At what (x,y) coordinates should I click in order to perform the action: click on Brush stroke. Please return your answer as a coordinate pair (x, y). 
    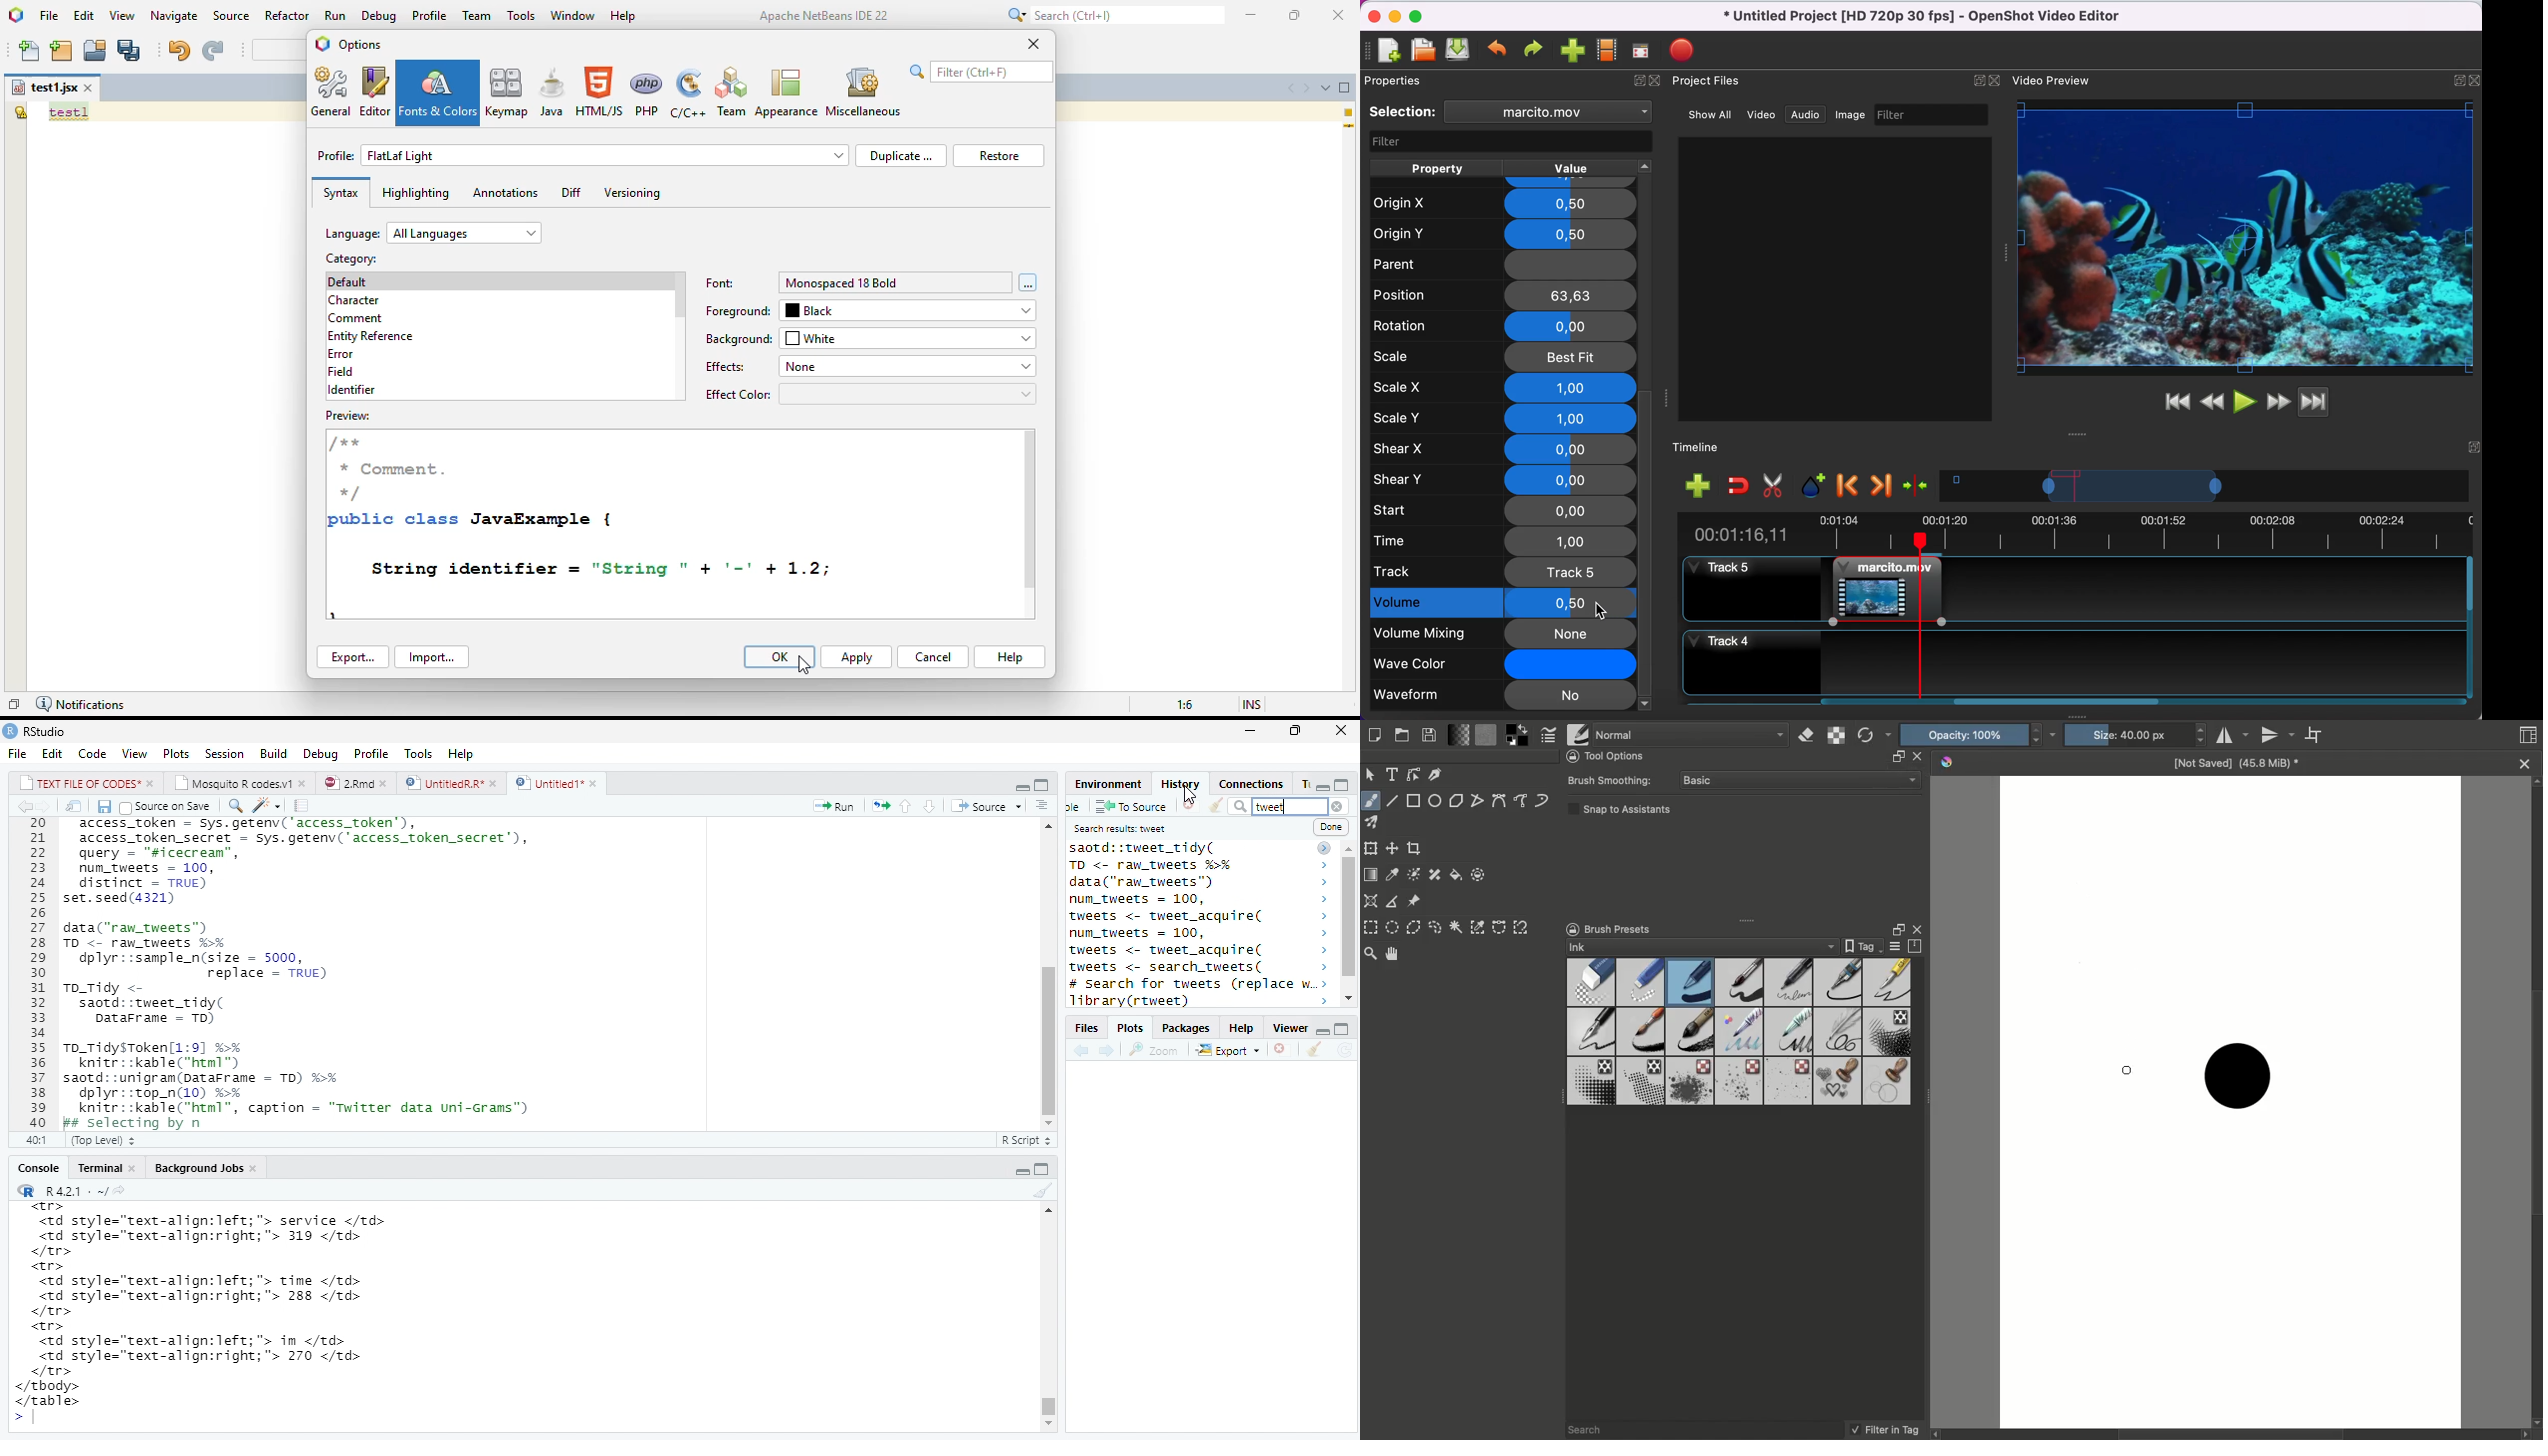
    Looking at the image, I should click on (2239, 1073).